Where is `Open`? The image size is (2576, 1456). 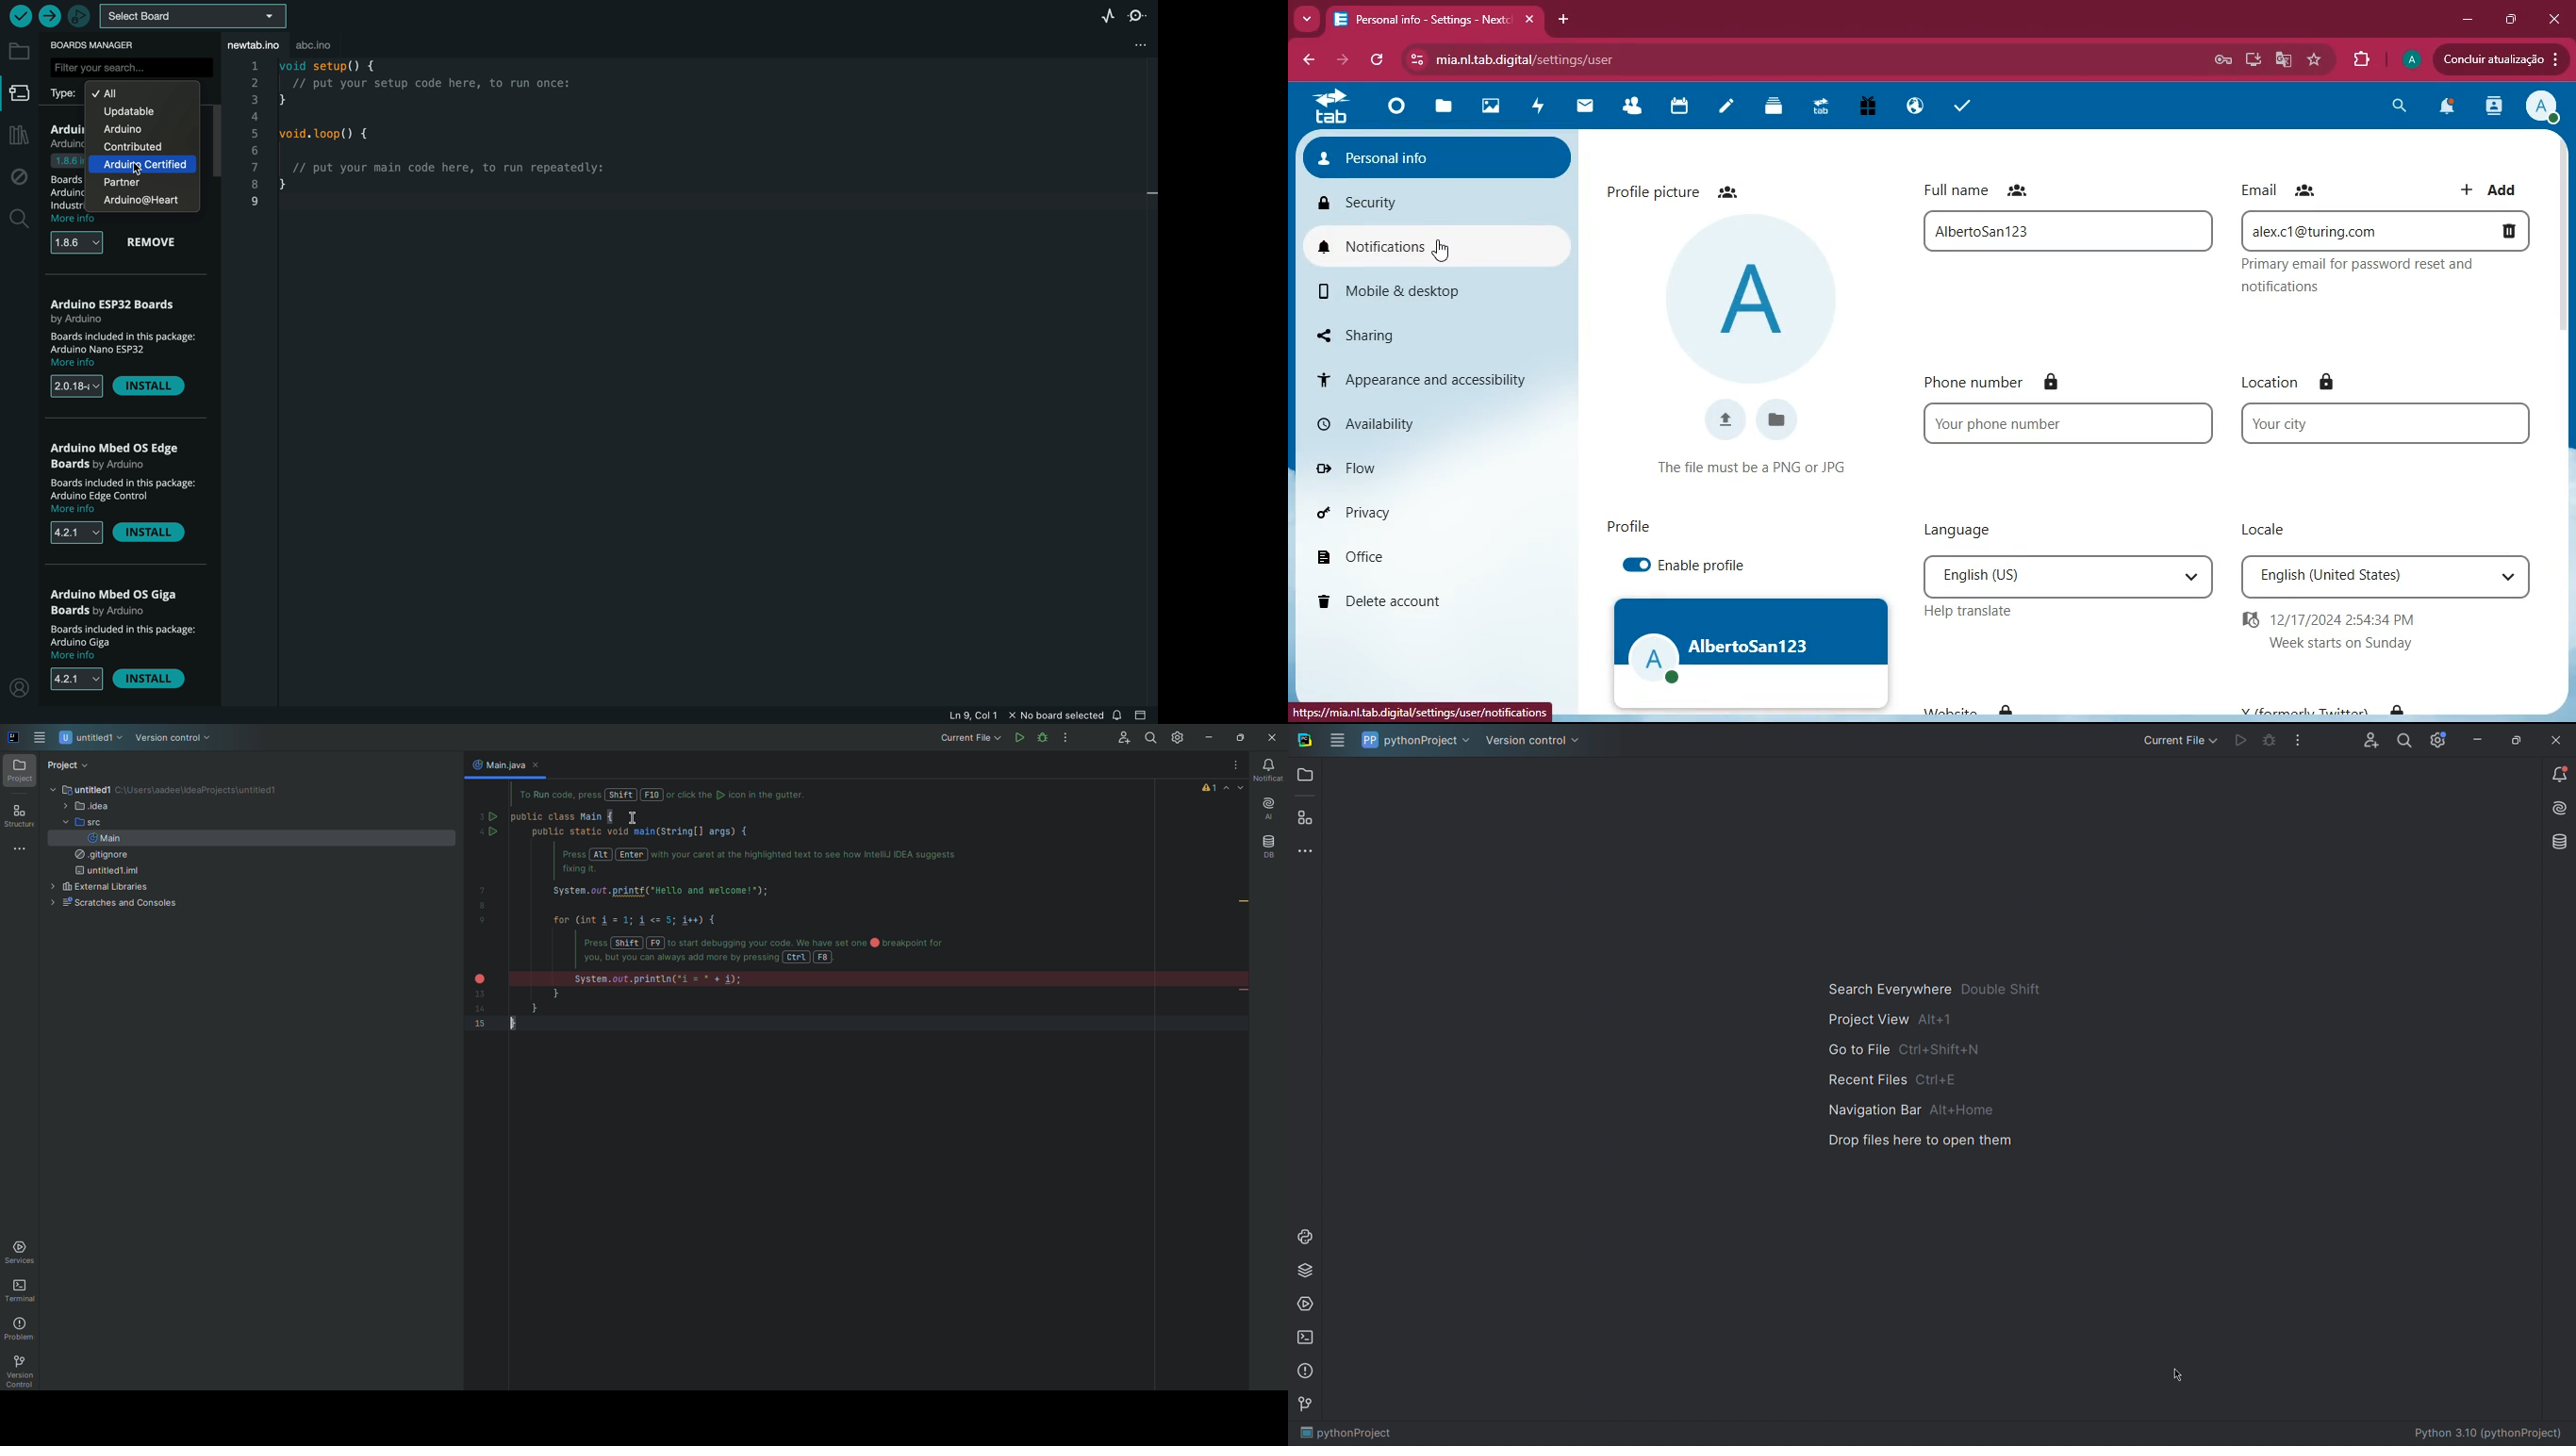 Open is located at coordinates (1305, 777).